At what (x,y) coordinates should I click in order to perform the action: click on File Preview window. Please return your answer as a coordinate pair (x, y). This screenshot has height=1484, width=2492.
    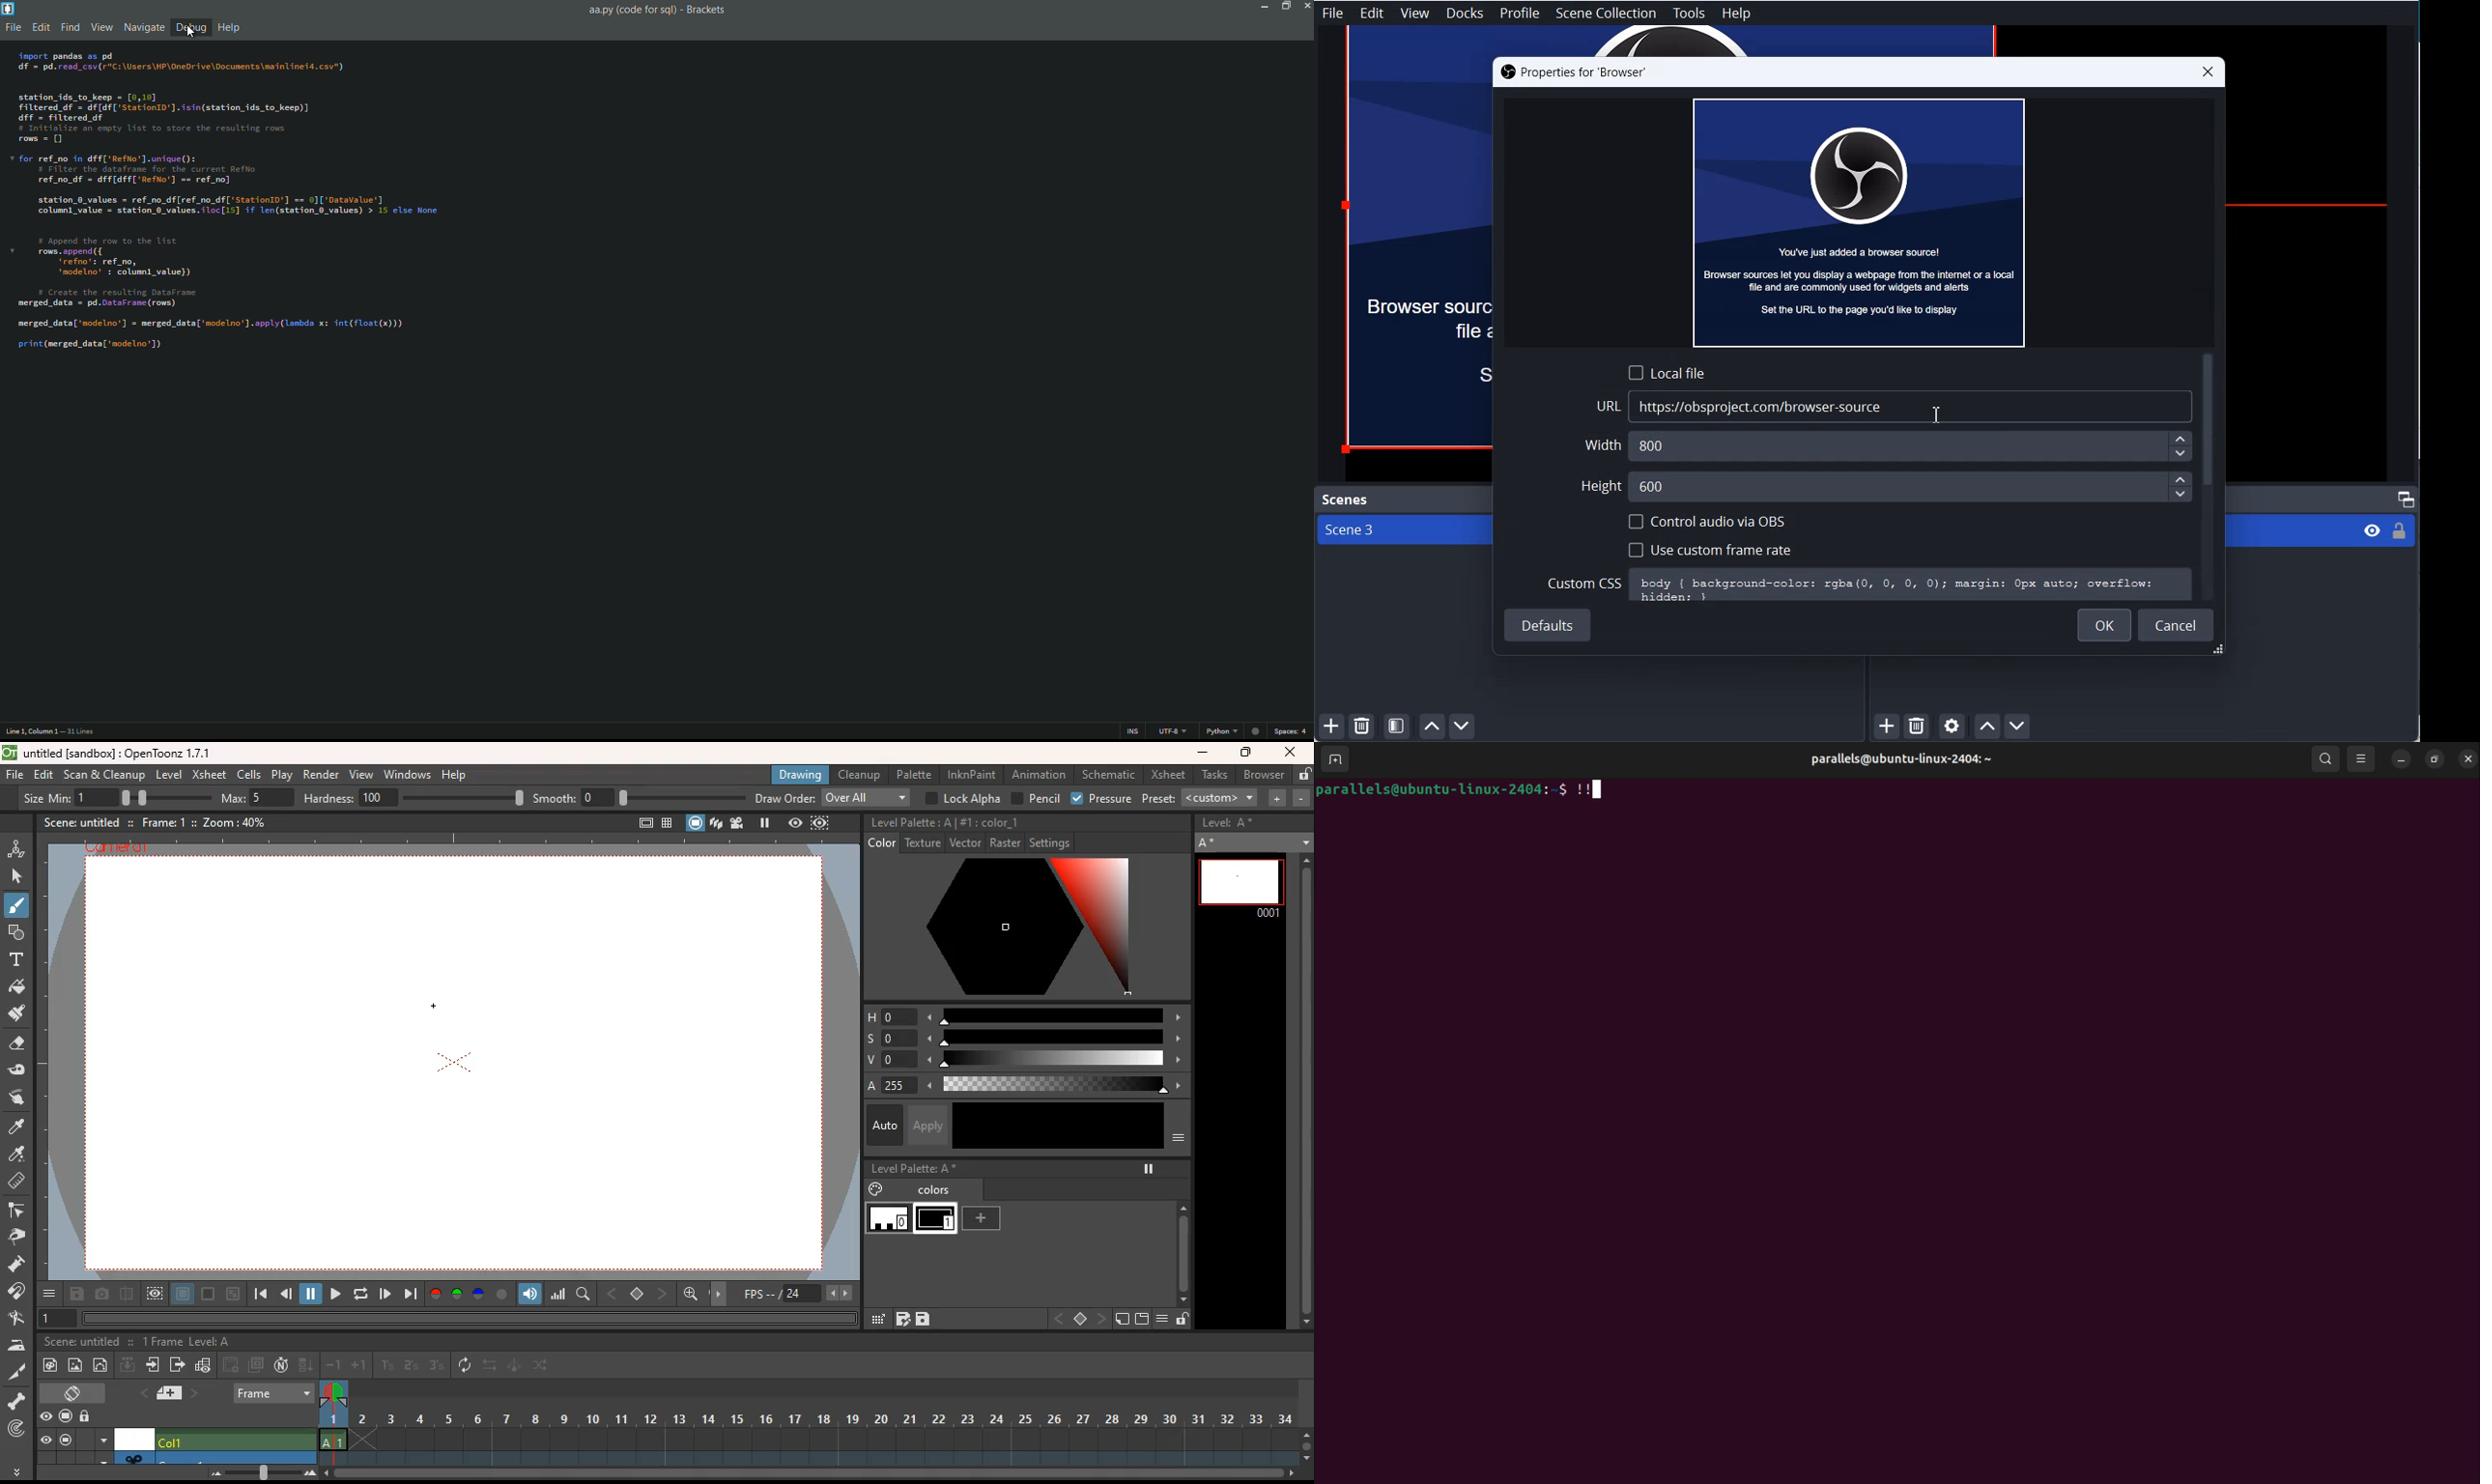
    Looking at the image, I should click on (1859, 221).